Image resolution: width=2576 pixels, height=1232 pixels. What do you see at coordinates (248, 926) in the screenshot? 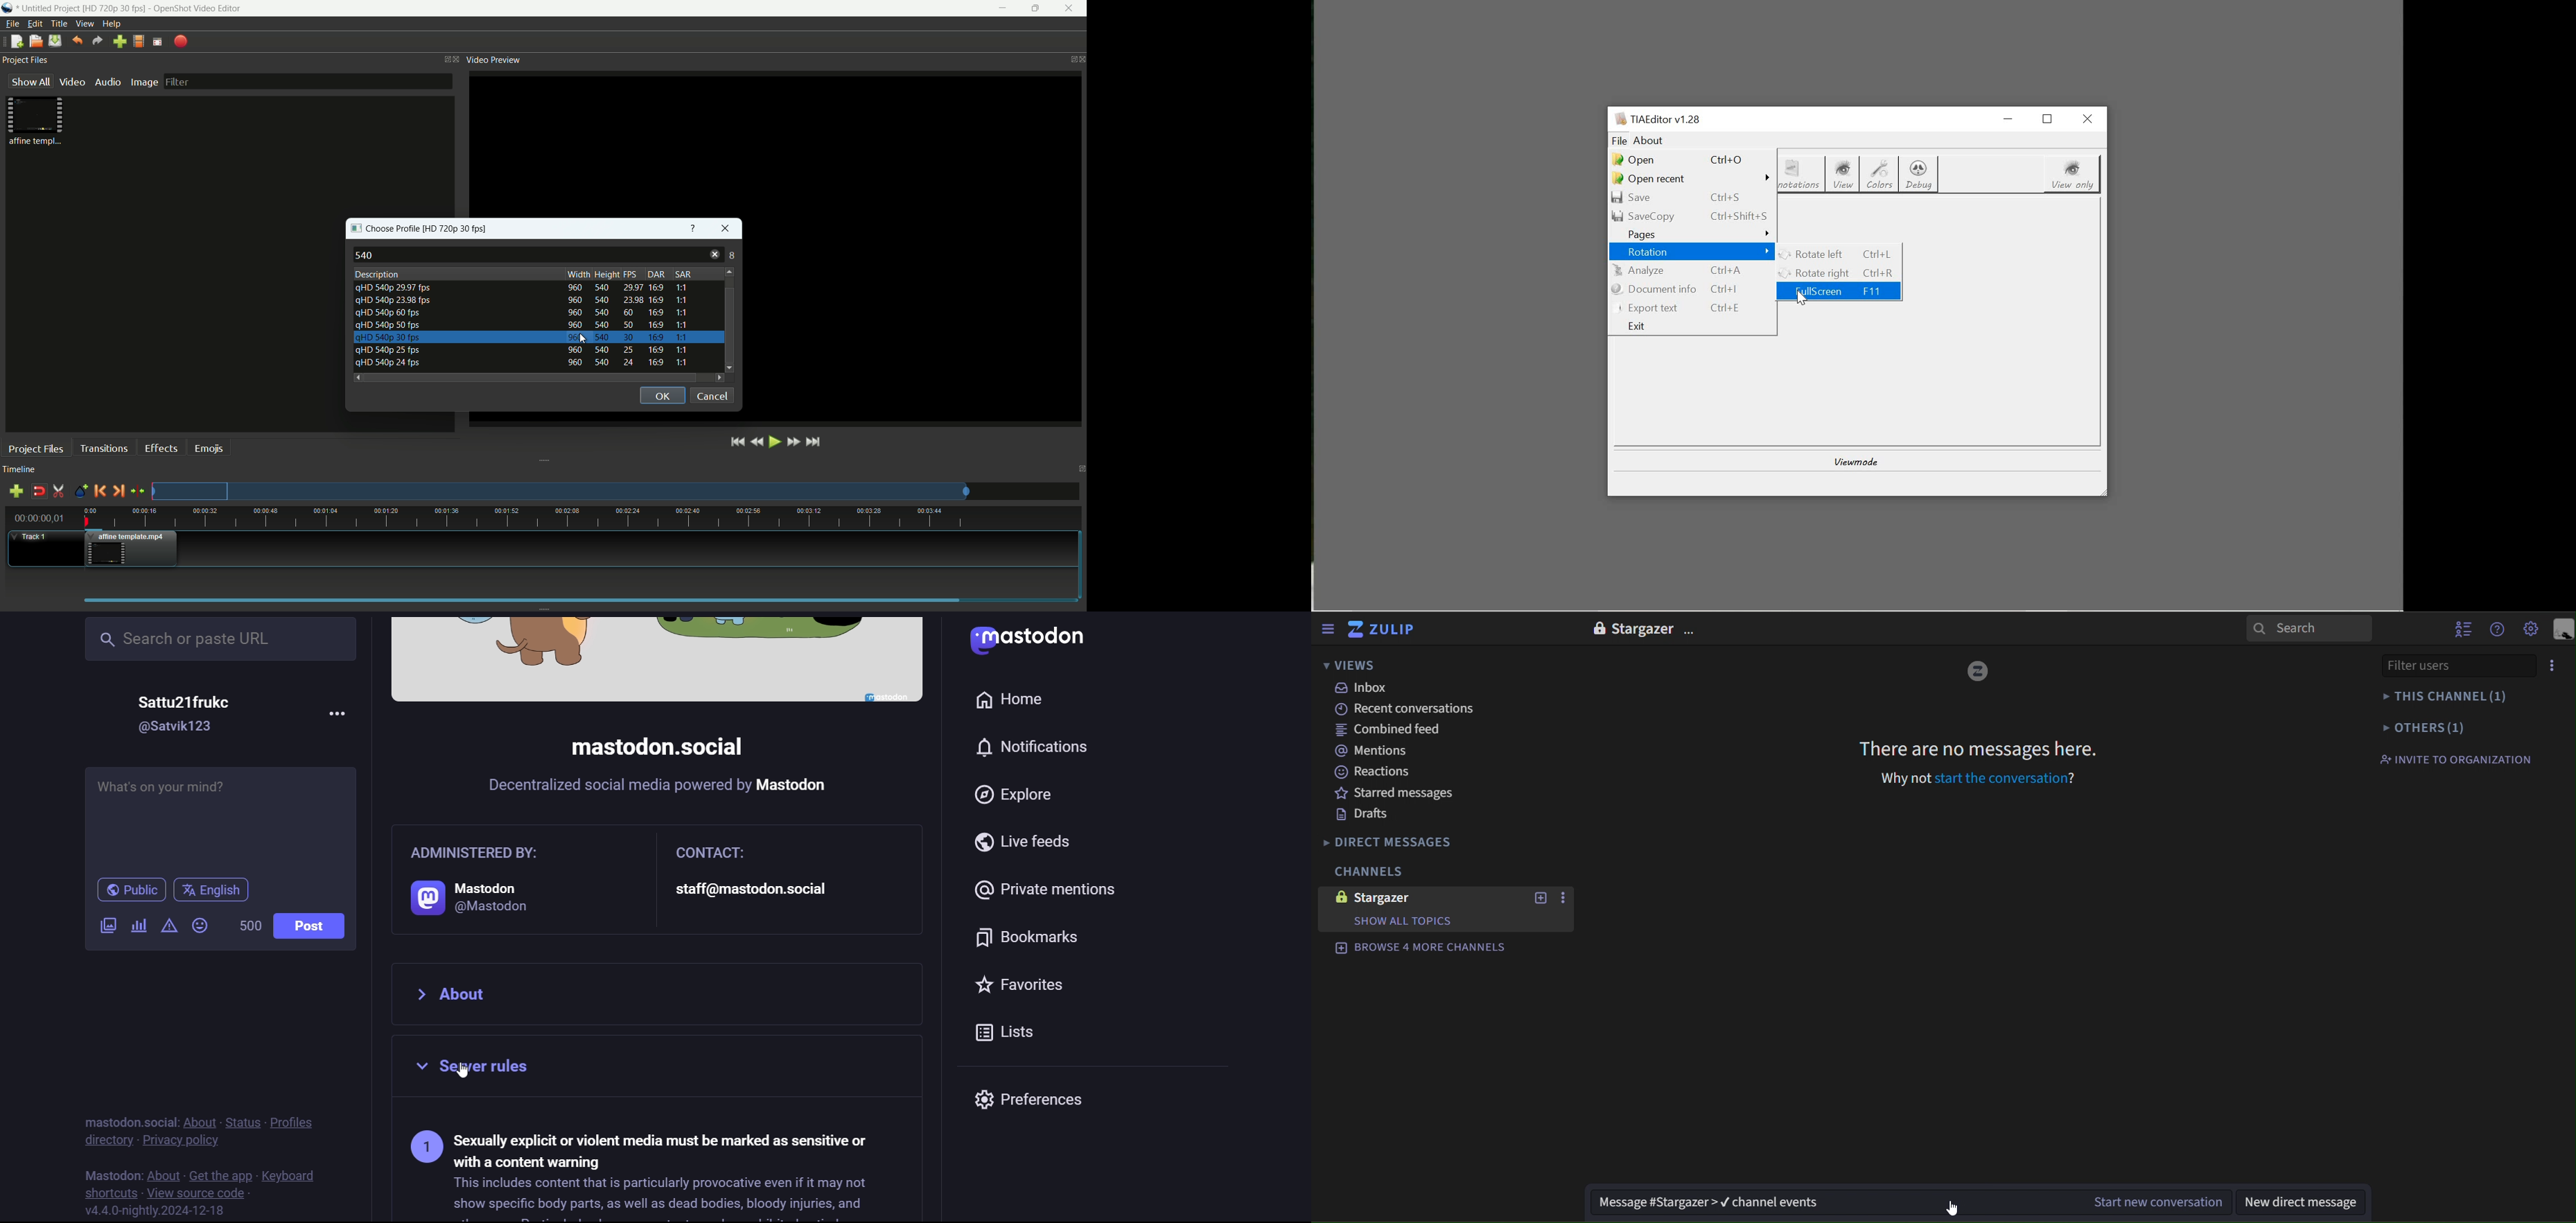
I see `word limit` at bounding box center [248, 926].